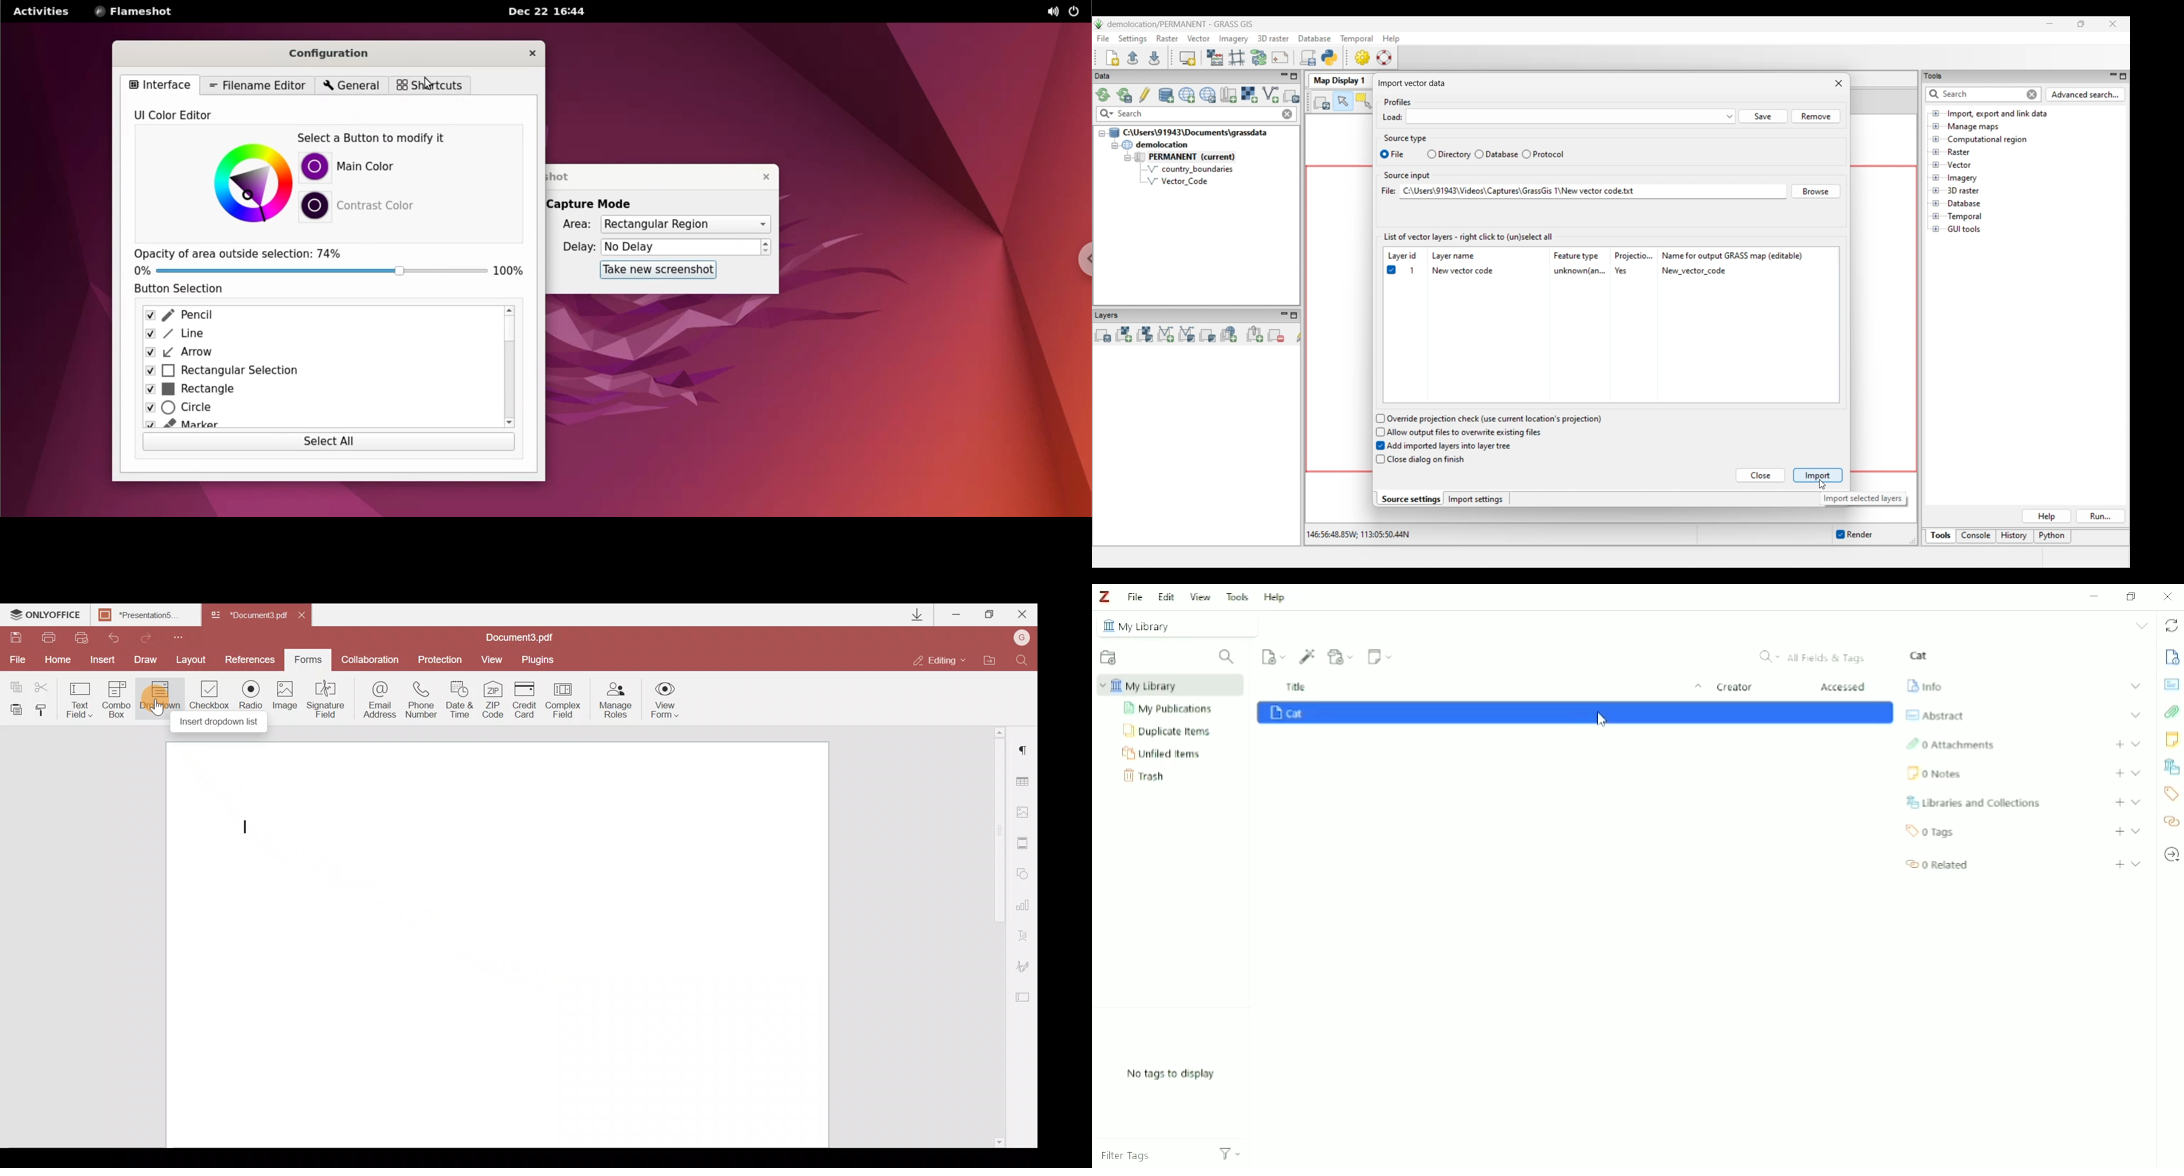 This screenshot has width=2184, height=1176. I want to click on Info, so click(2171, 656).